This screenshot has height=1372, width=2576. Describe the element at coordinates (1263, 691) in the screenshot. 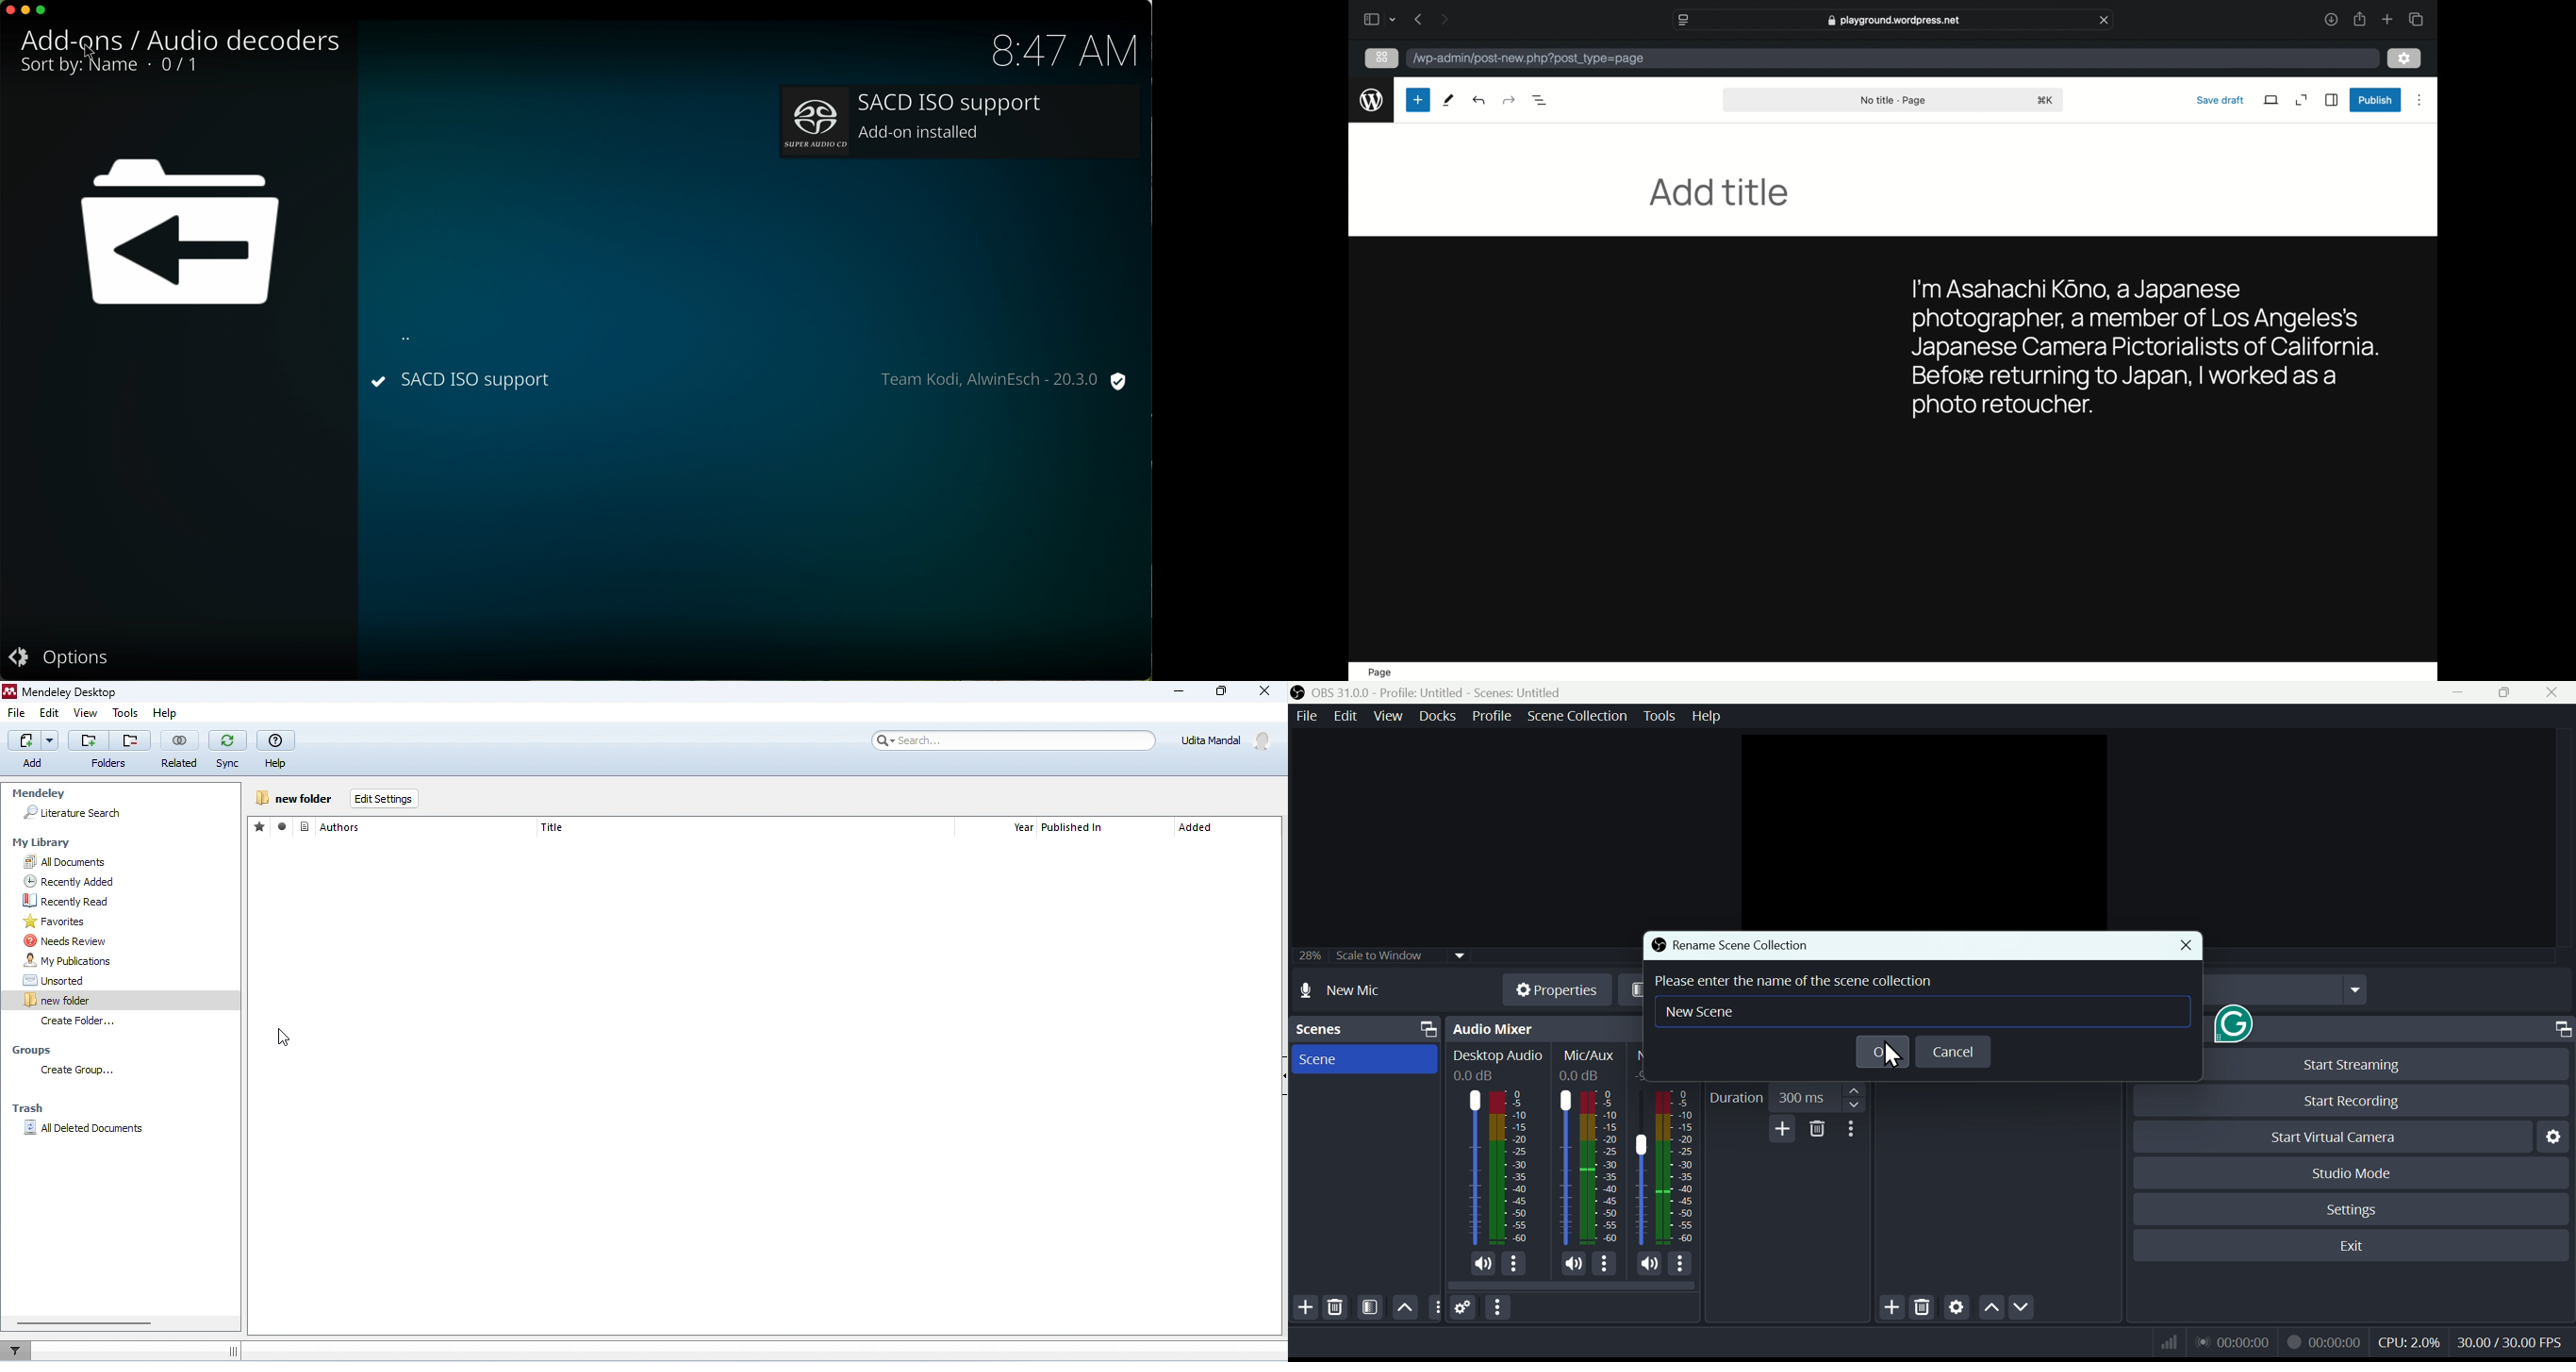

I see `close` at that location.